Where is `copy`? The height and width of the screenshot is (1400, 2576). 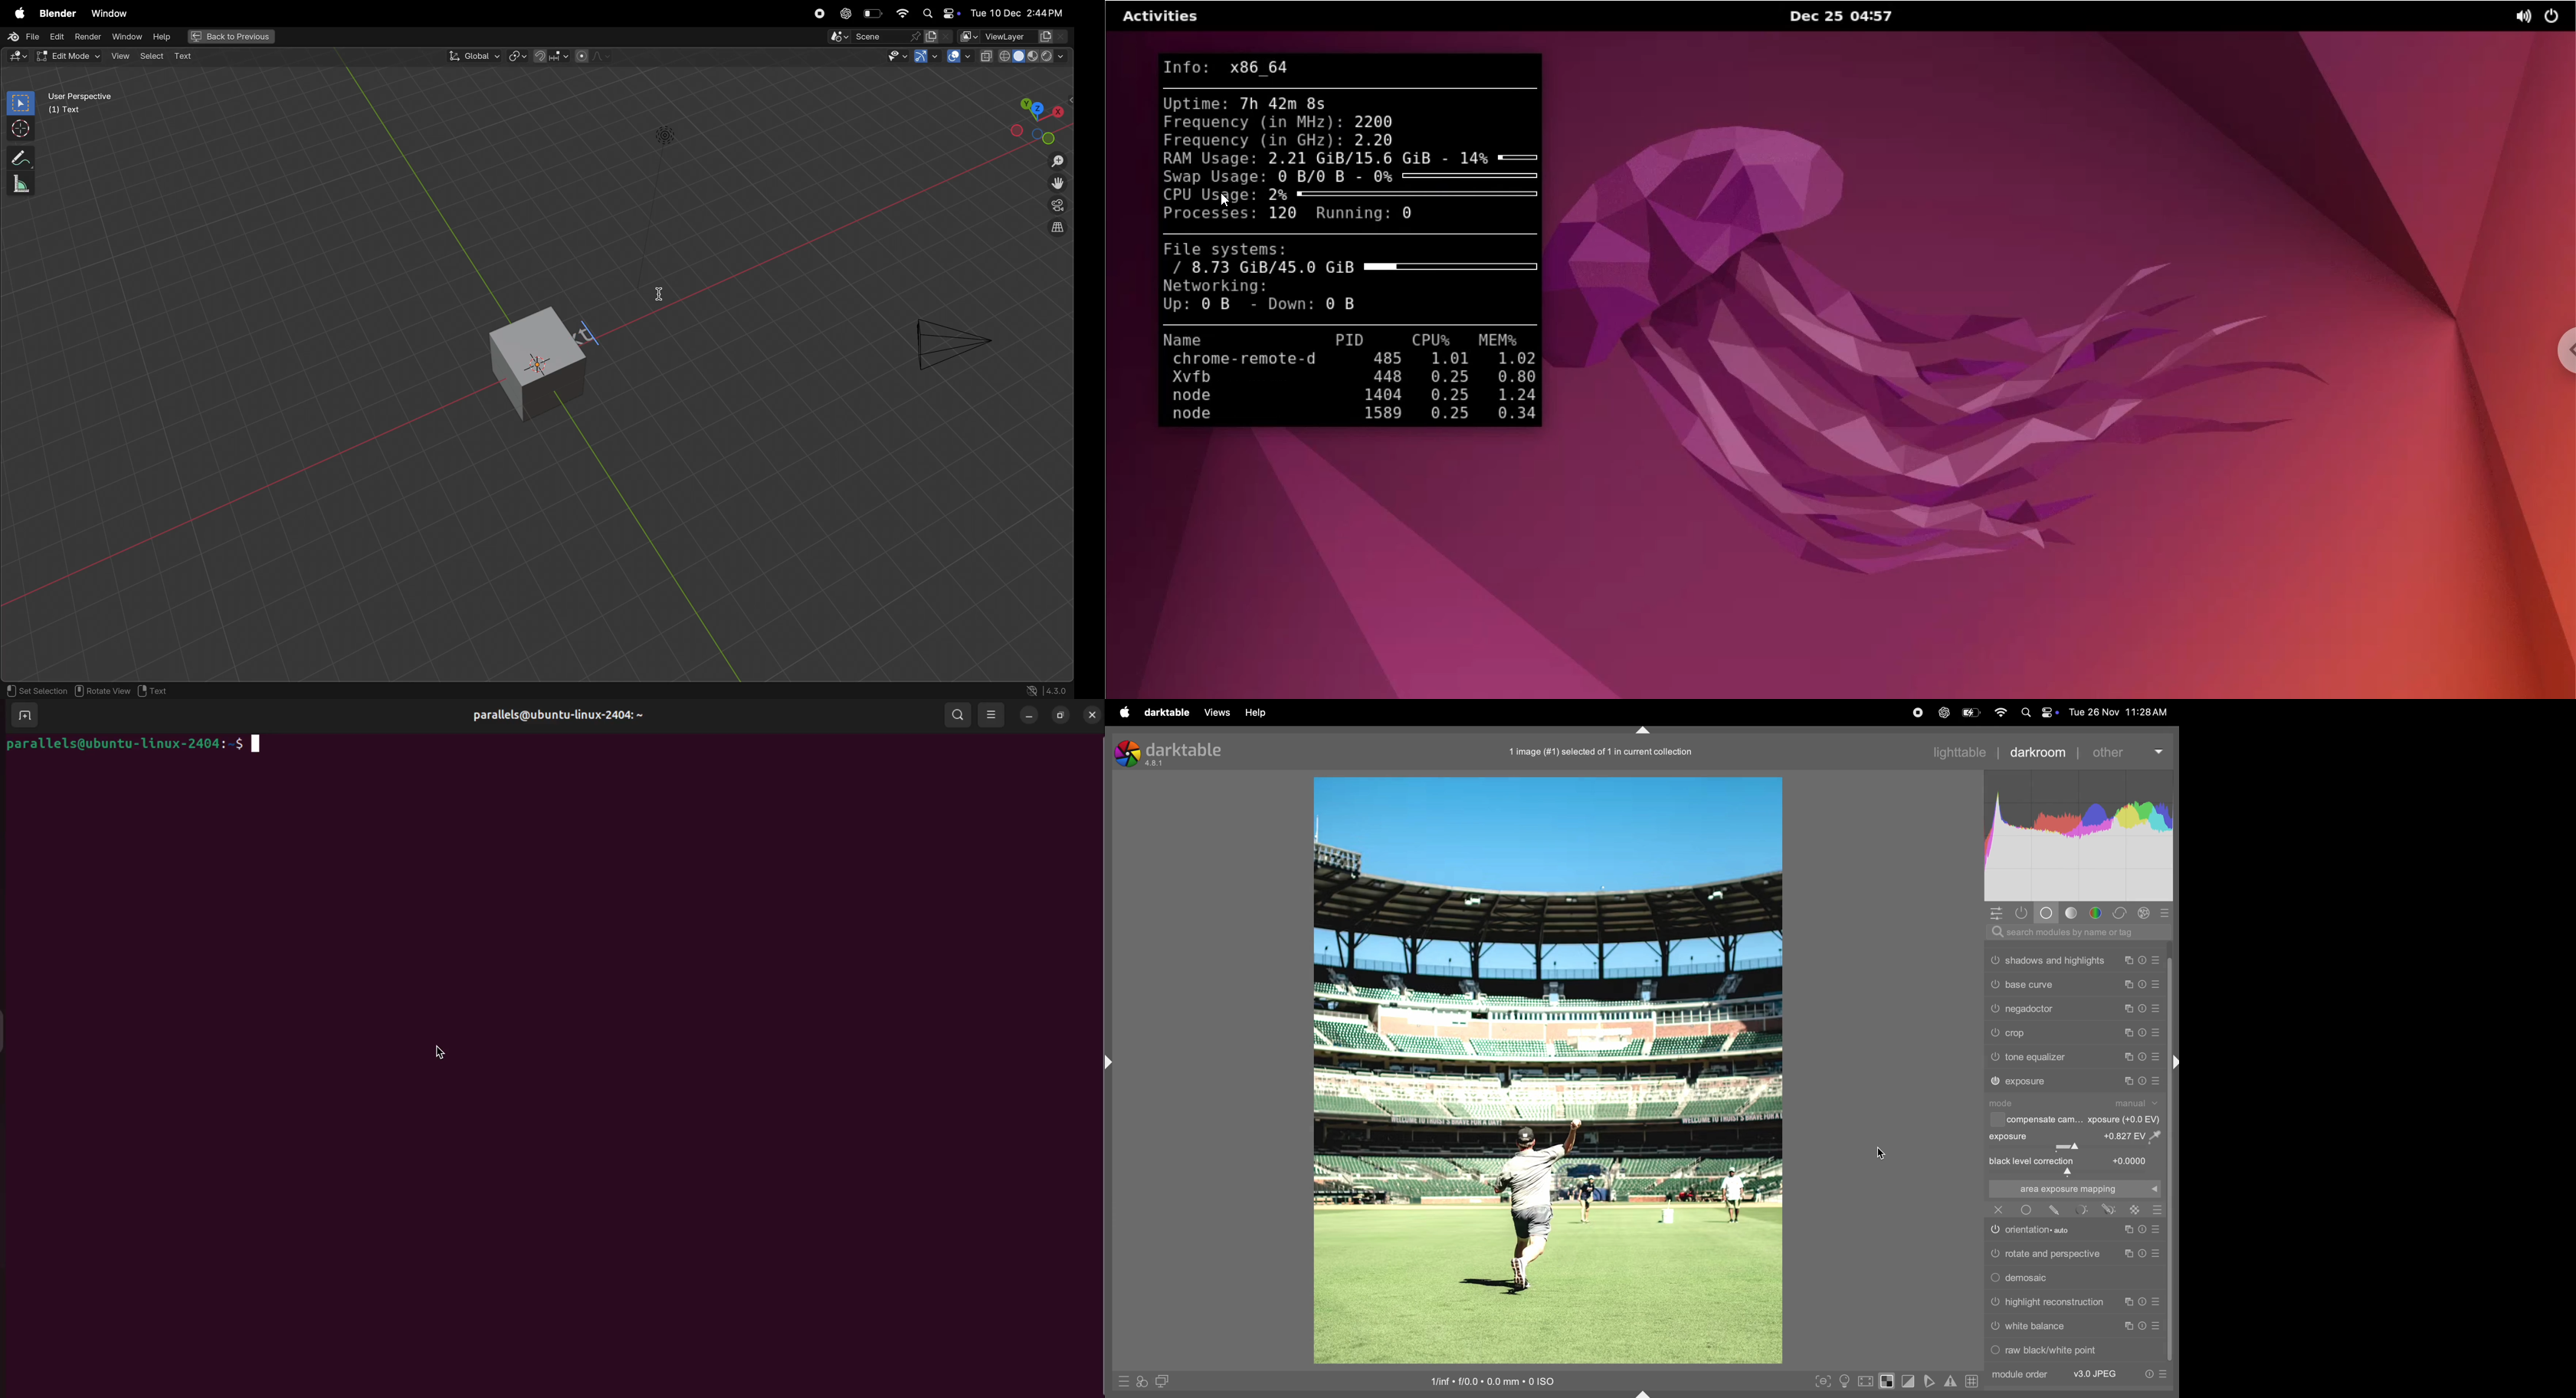 copy is located at coordinates (2130, 1032).